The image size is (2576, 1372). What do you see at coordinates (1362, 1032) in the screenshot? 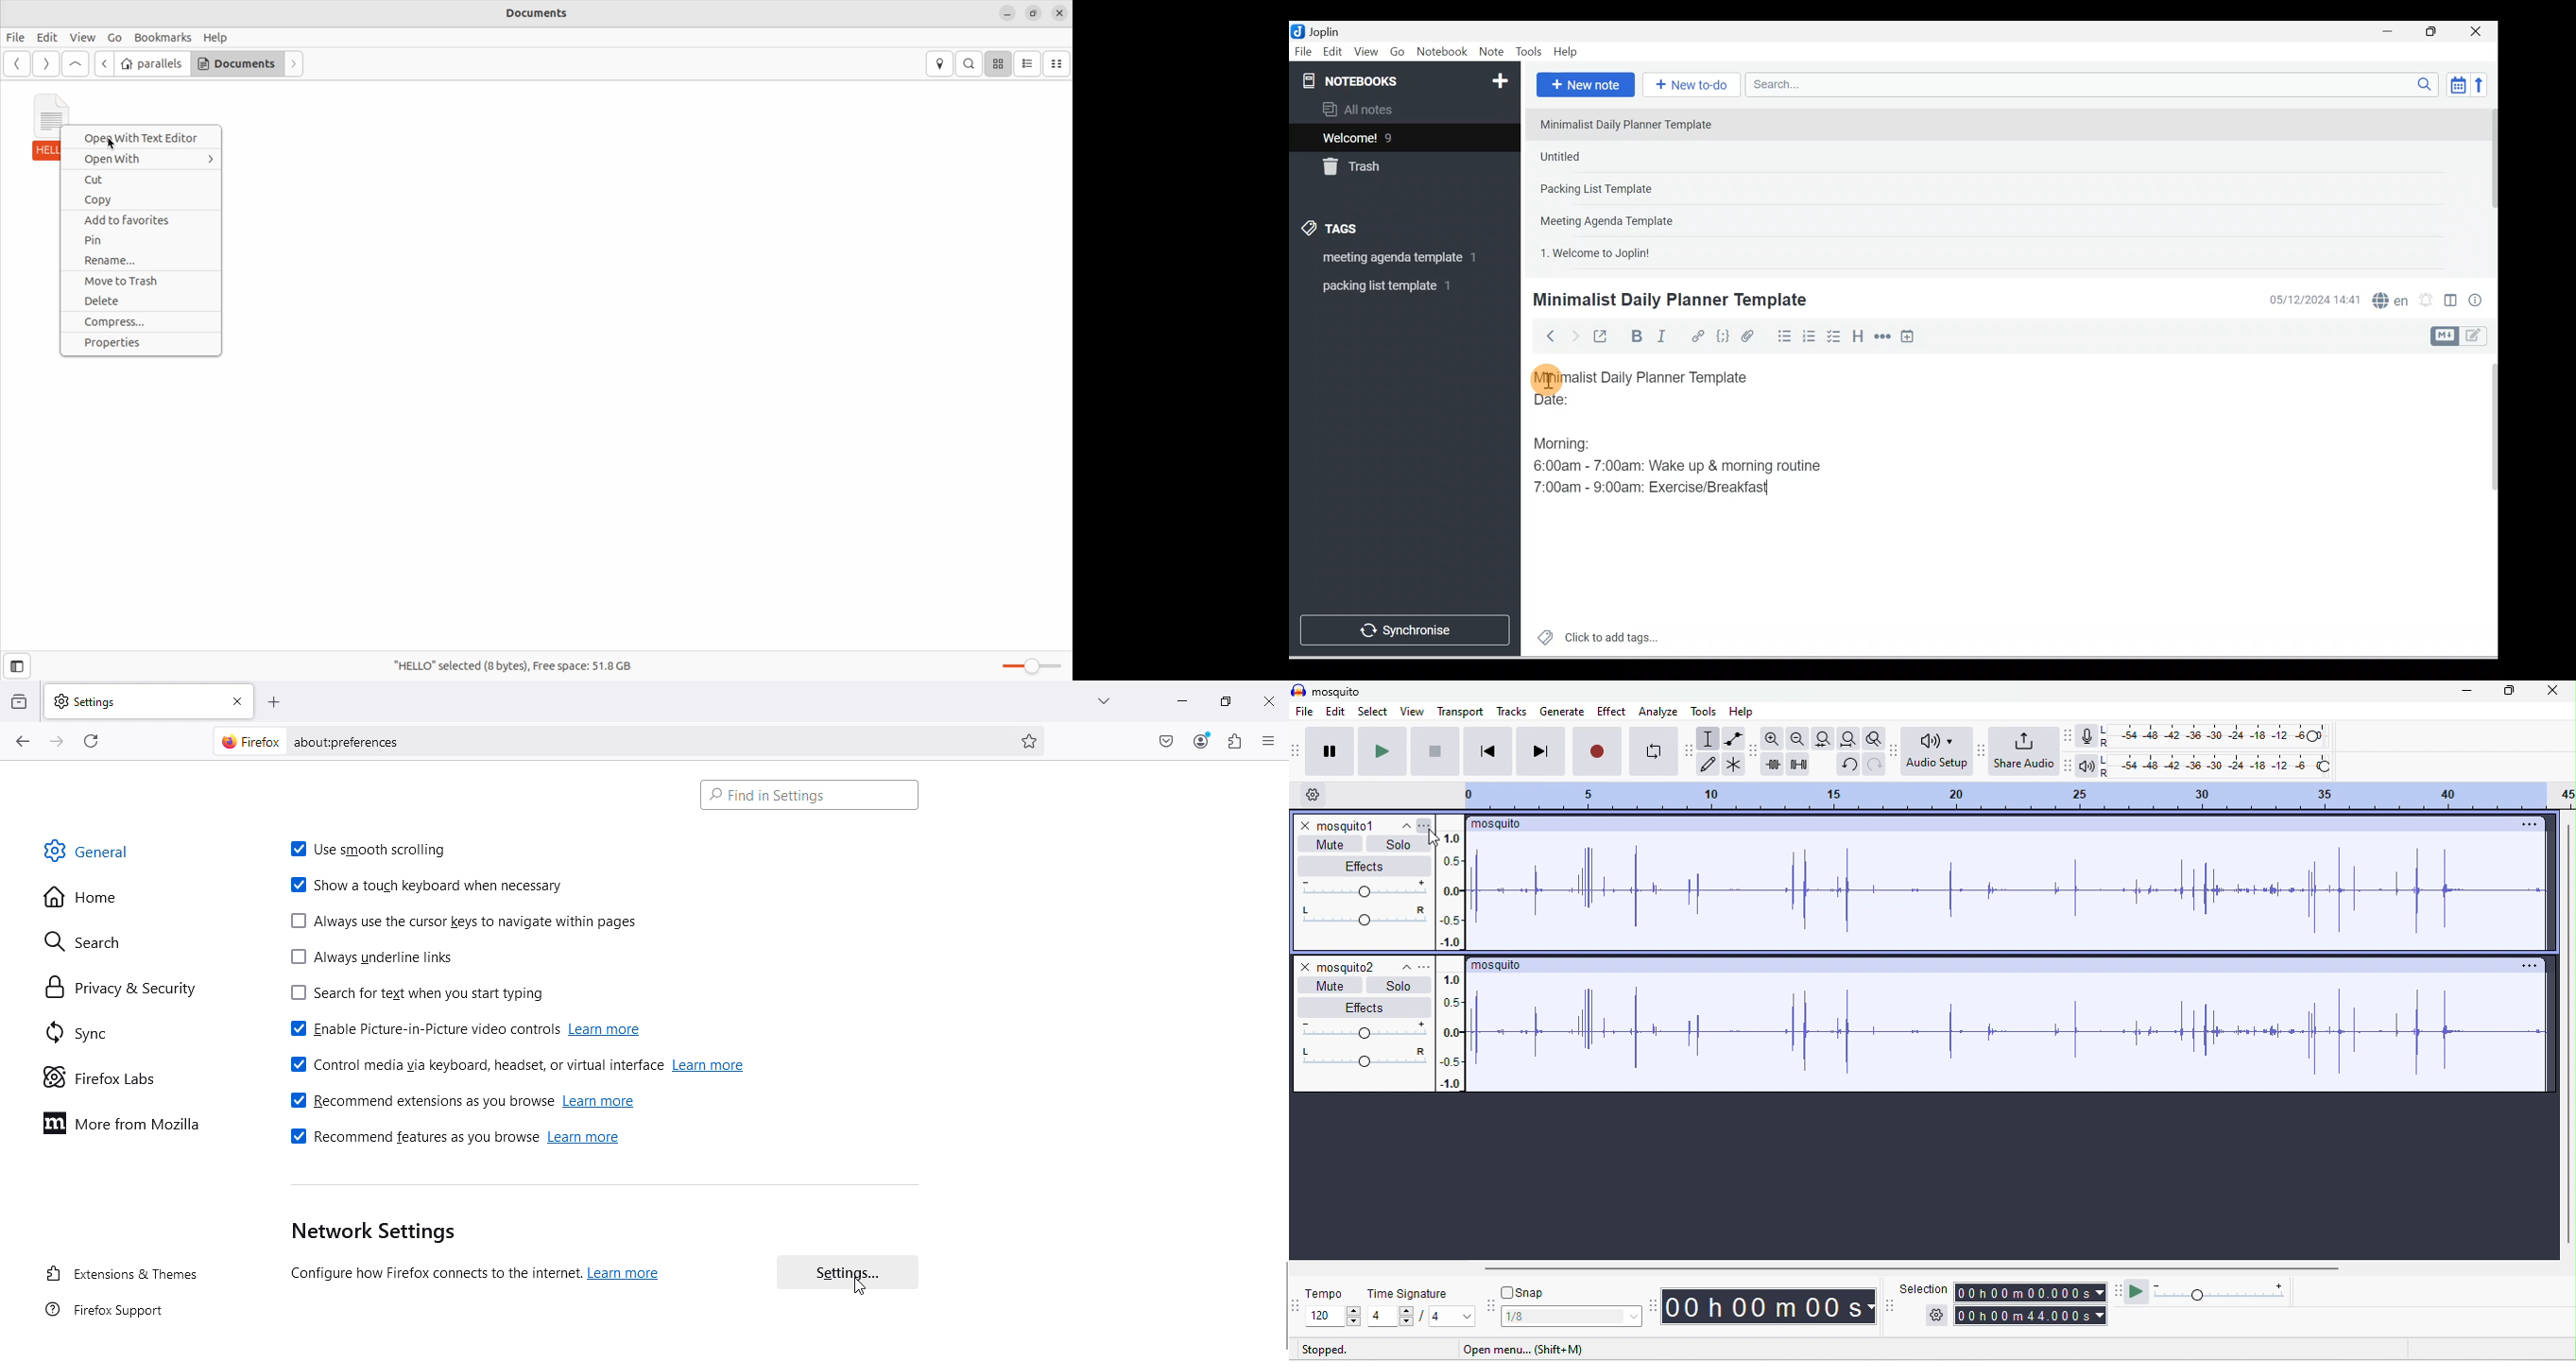
I see `volume` at bounding box center [1362, 1032].